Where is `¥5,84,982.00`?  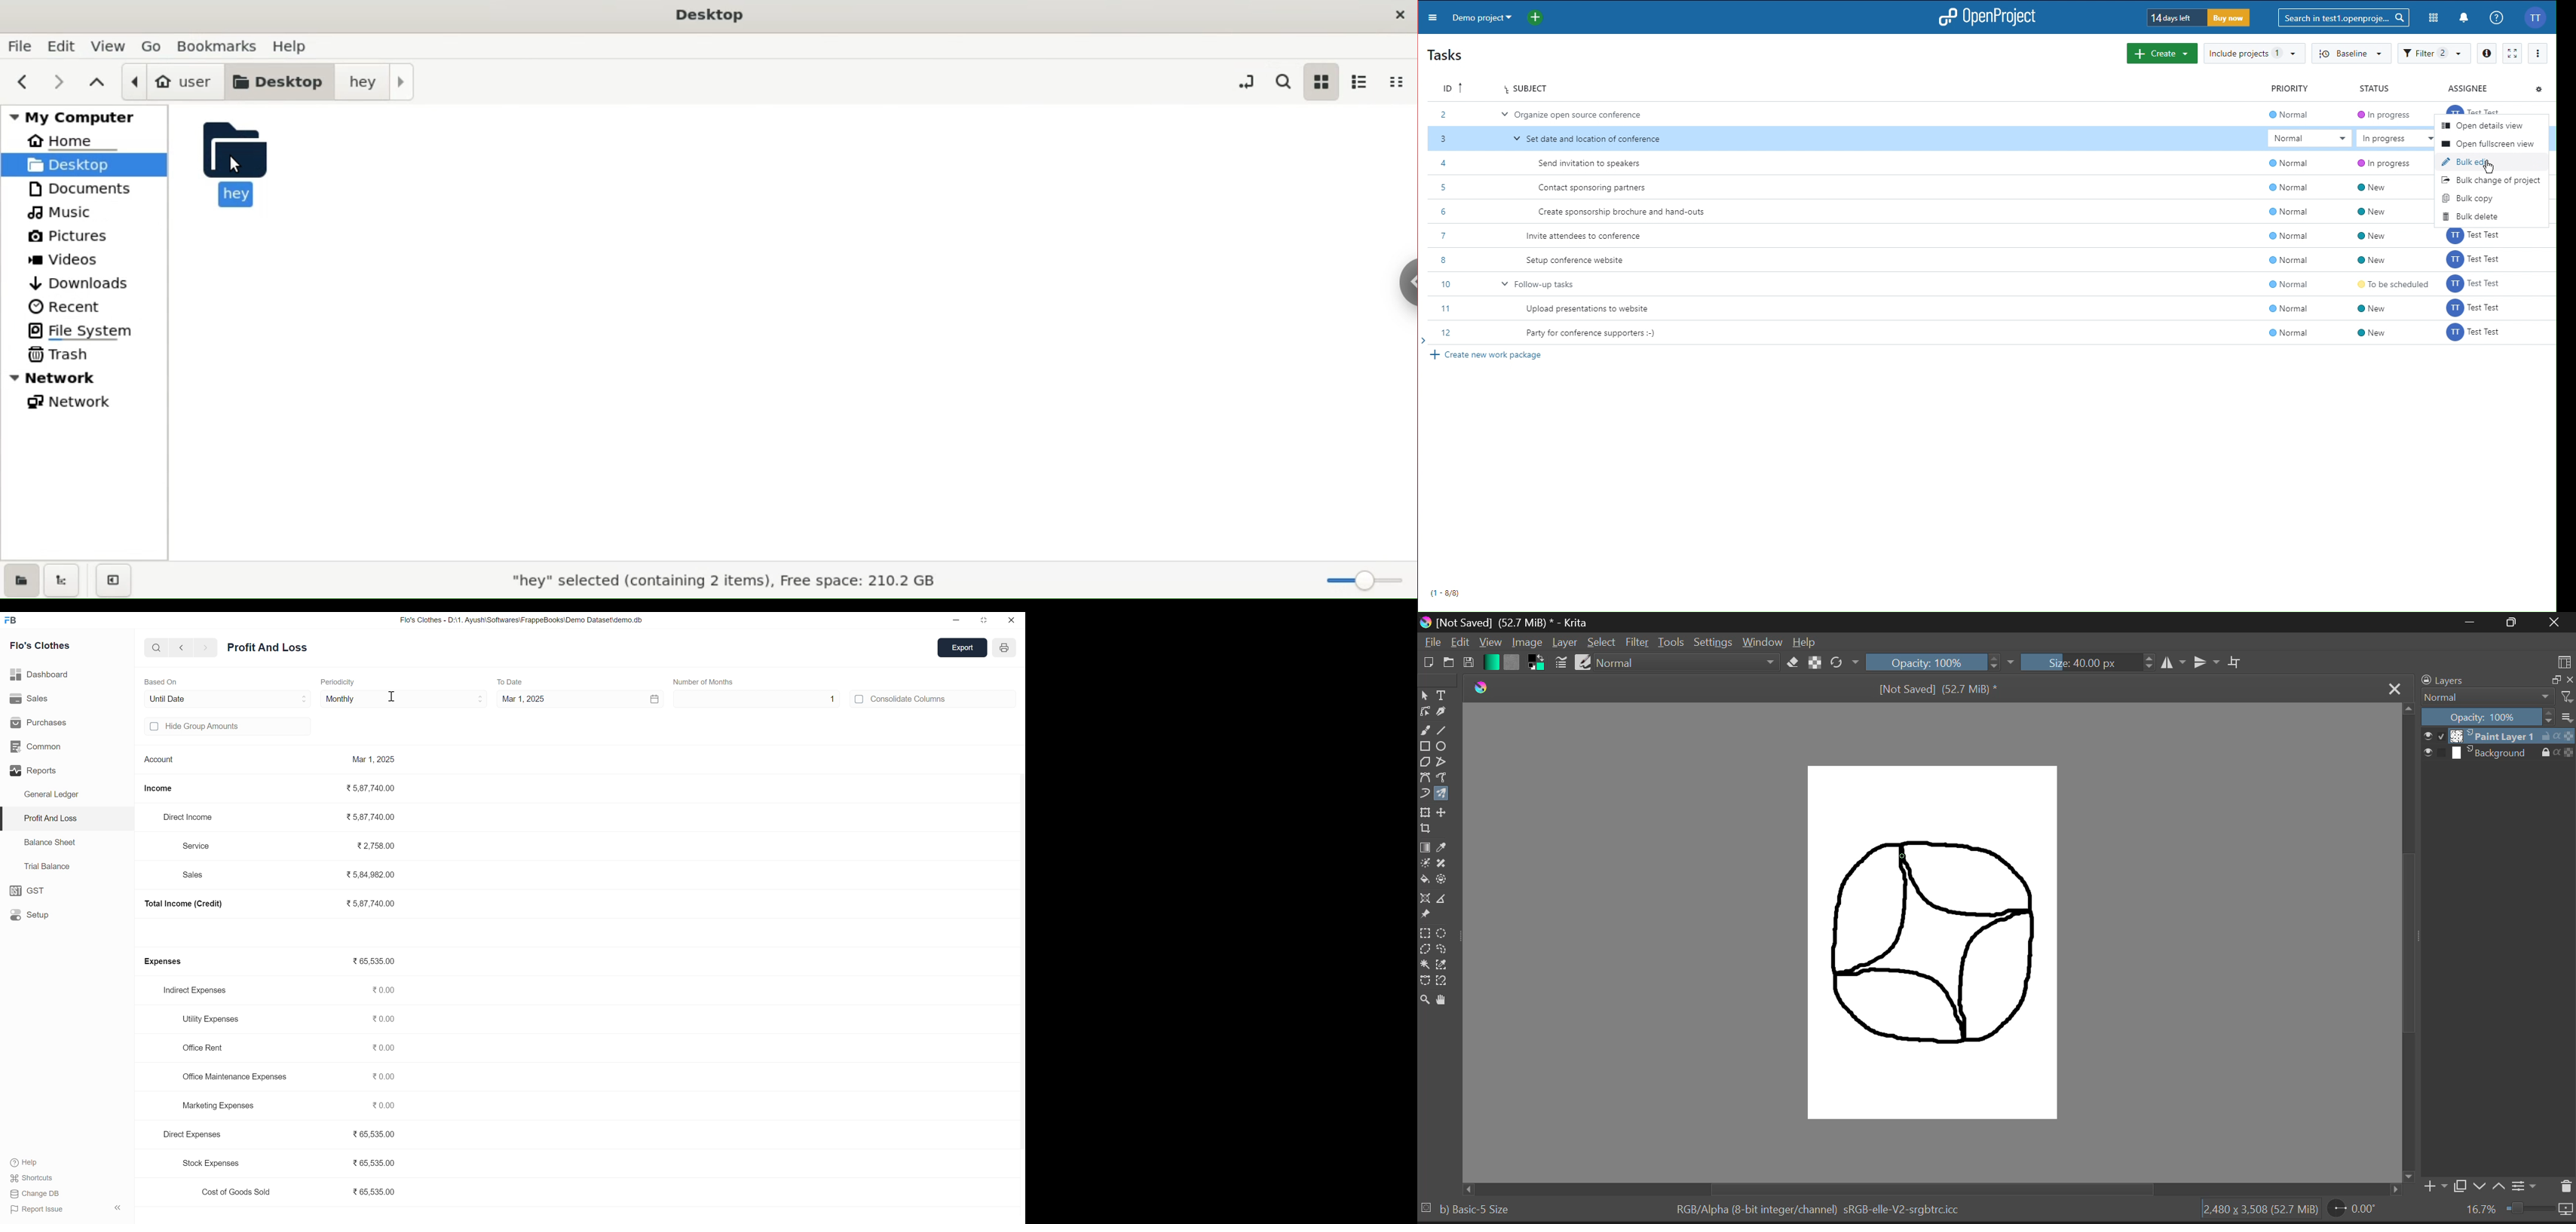 ¥5,84,982.00 is located at coordinates (373, 872).